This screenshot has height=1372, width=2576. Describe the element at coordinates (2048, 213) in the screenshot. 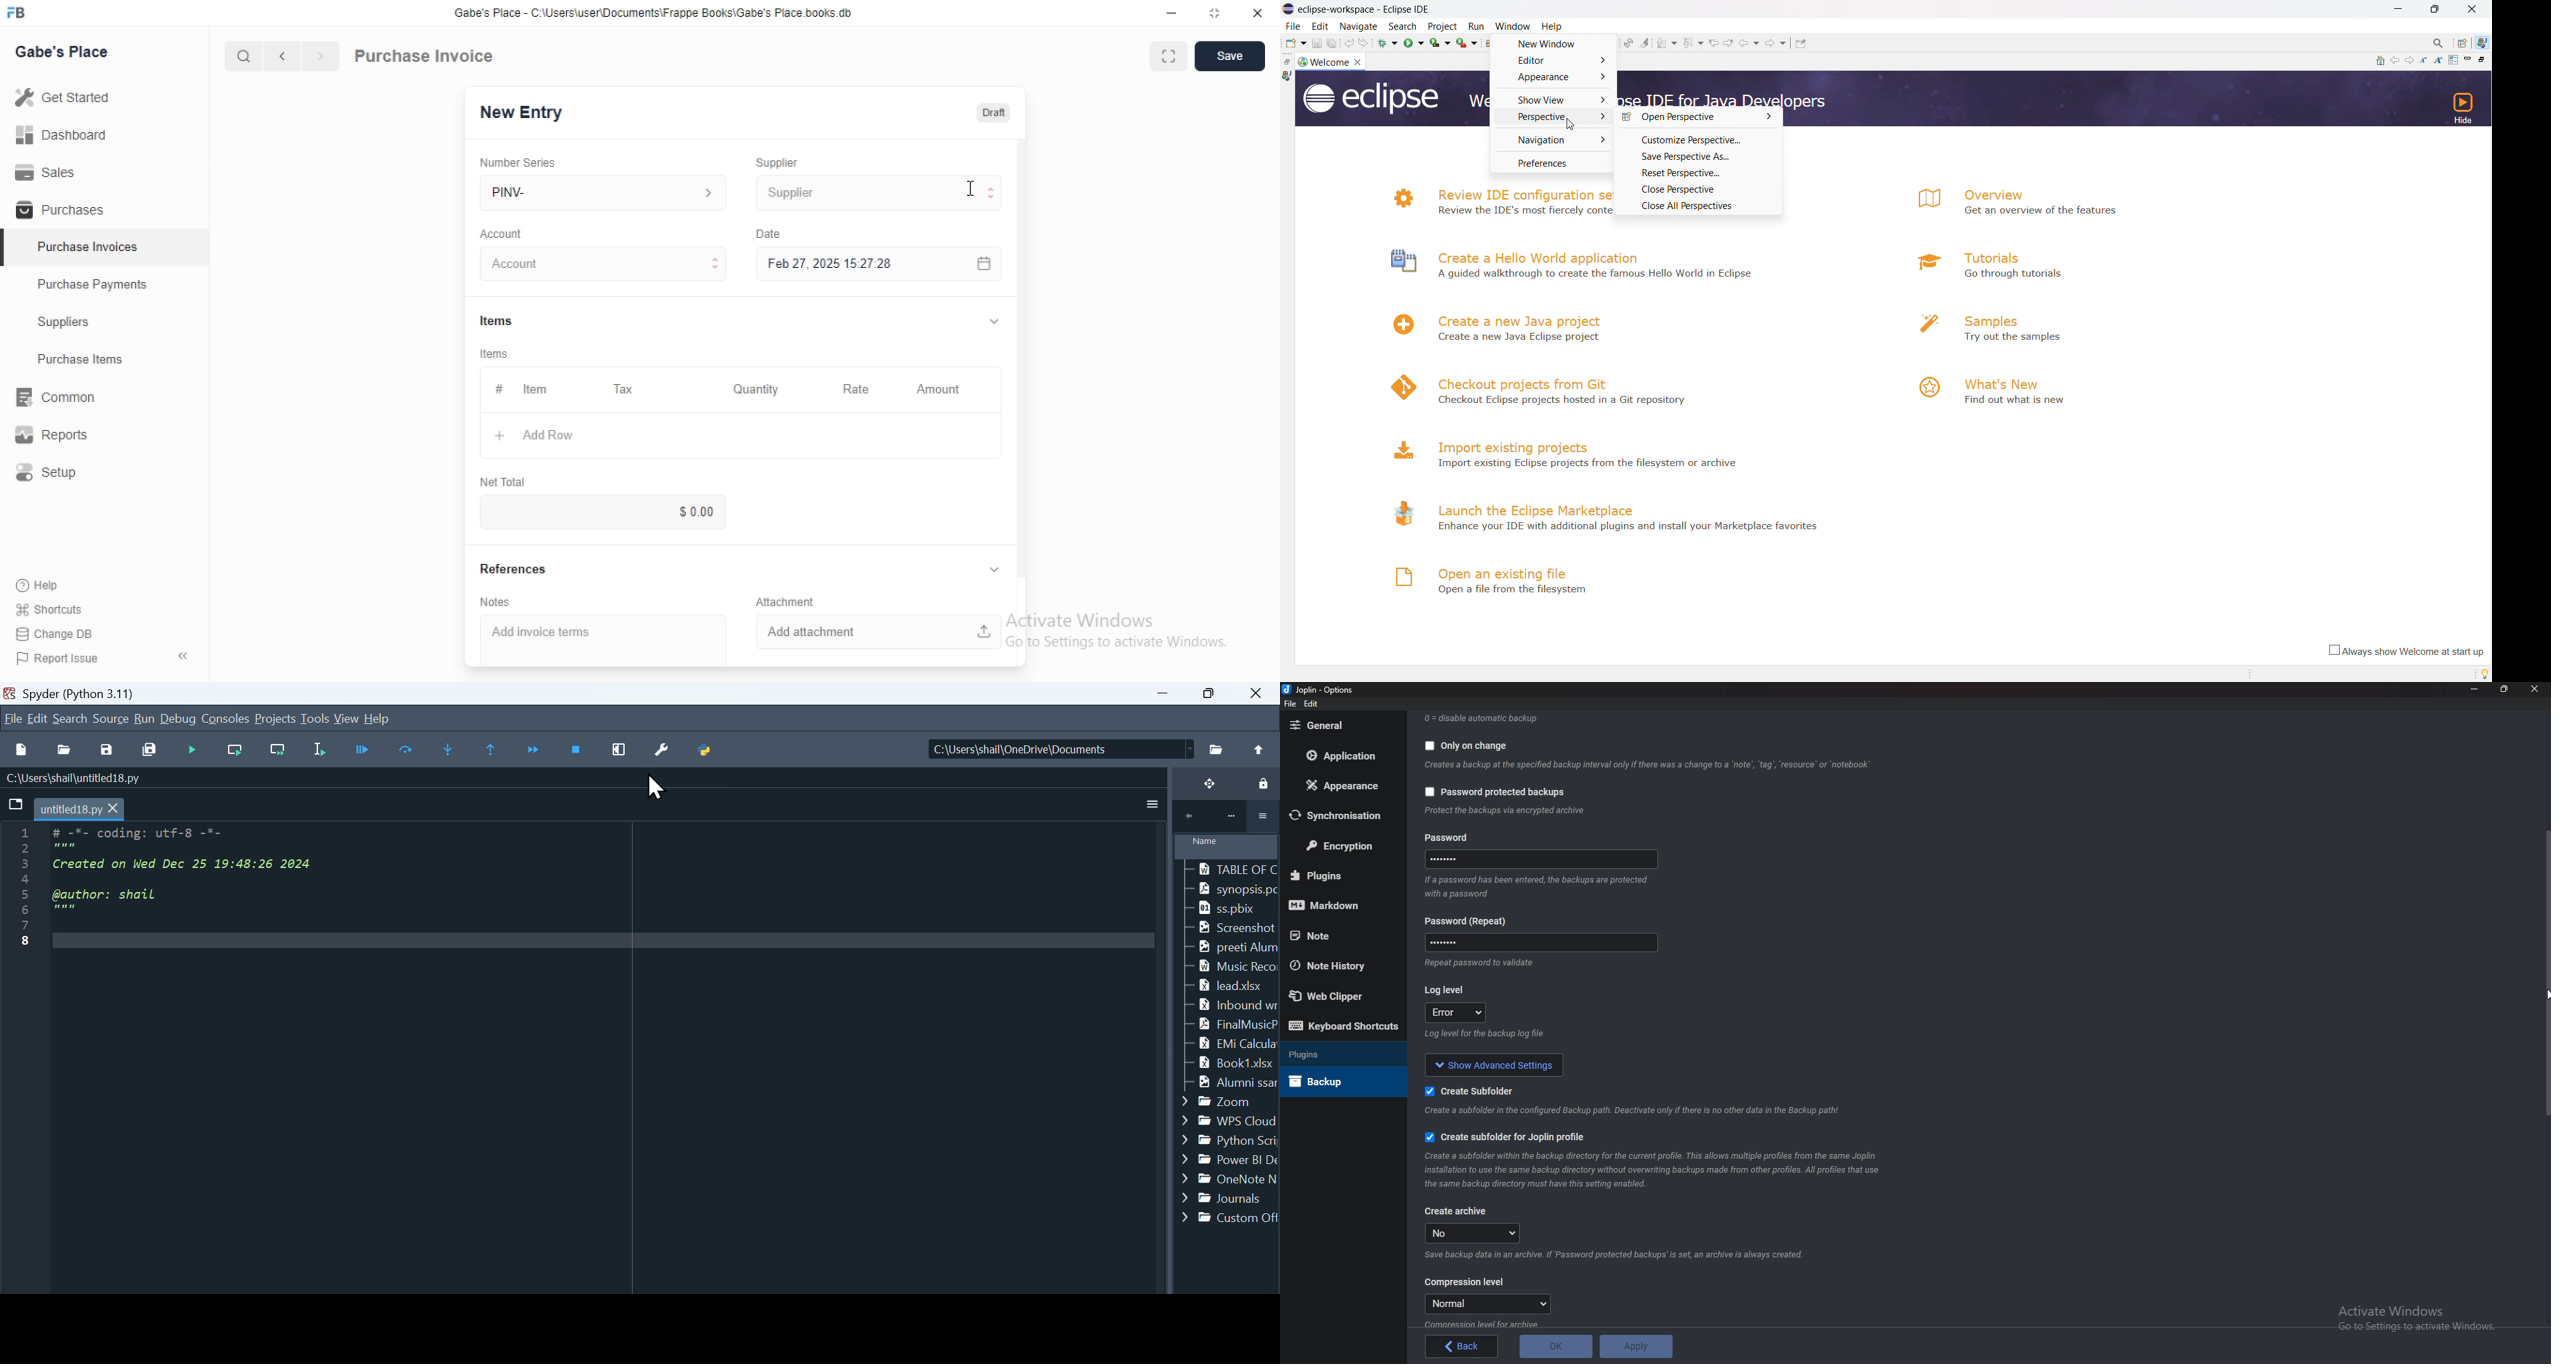

I see `Get an overview of the features` at that location.